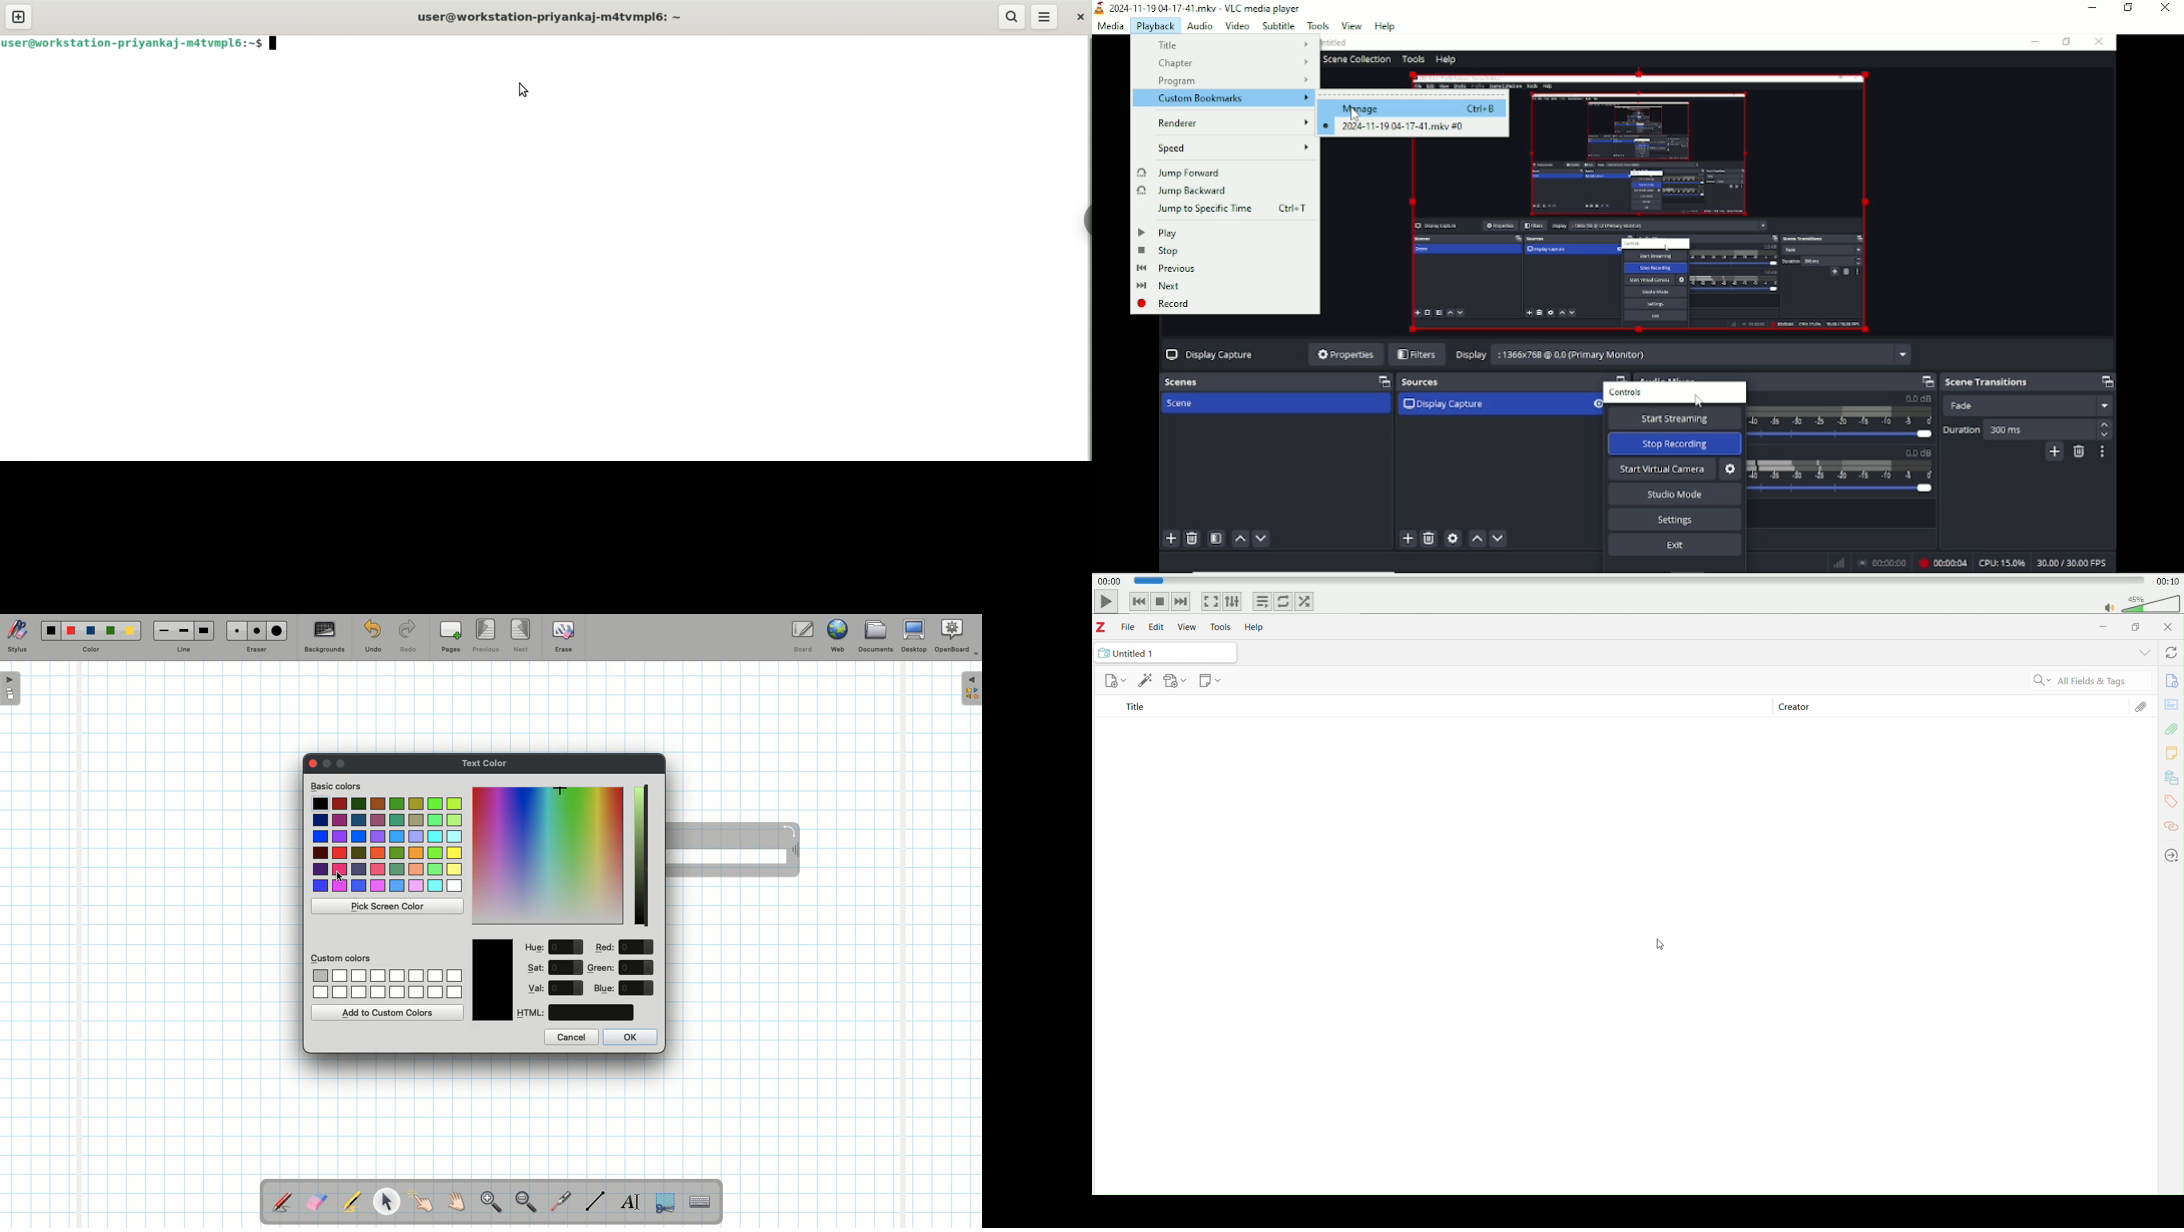  Describe the element at coordinates (89, 650) in the screenshot. I see `Color` at that location.